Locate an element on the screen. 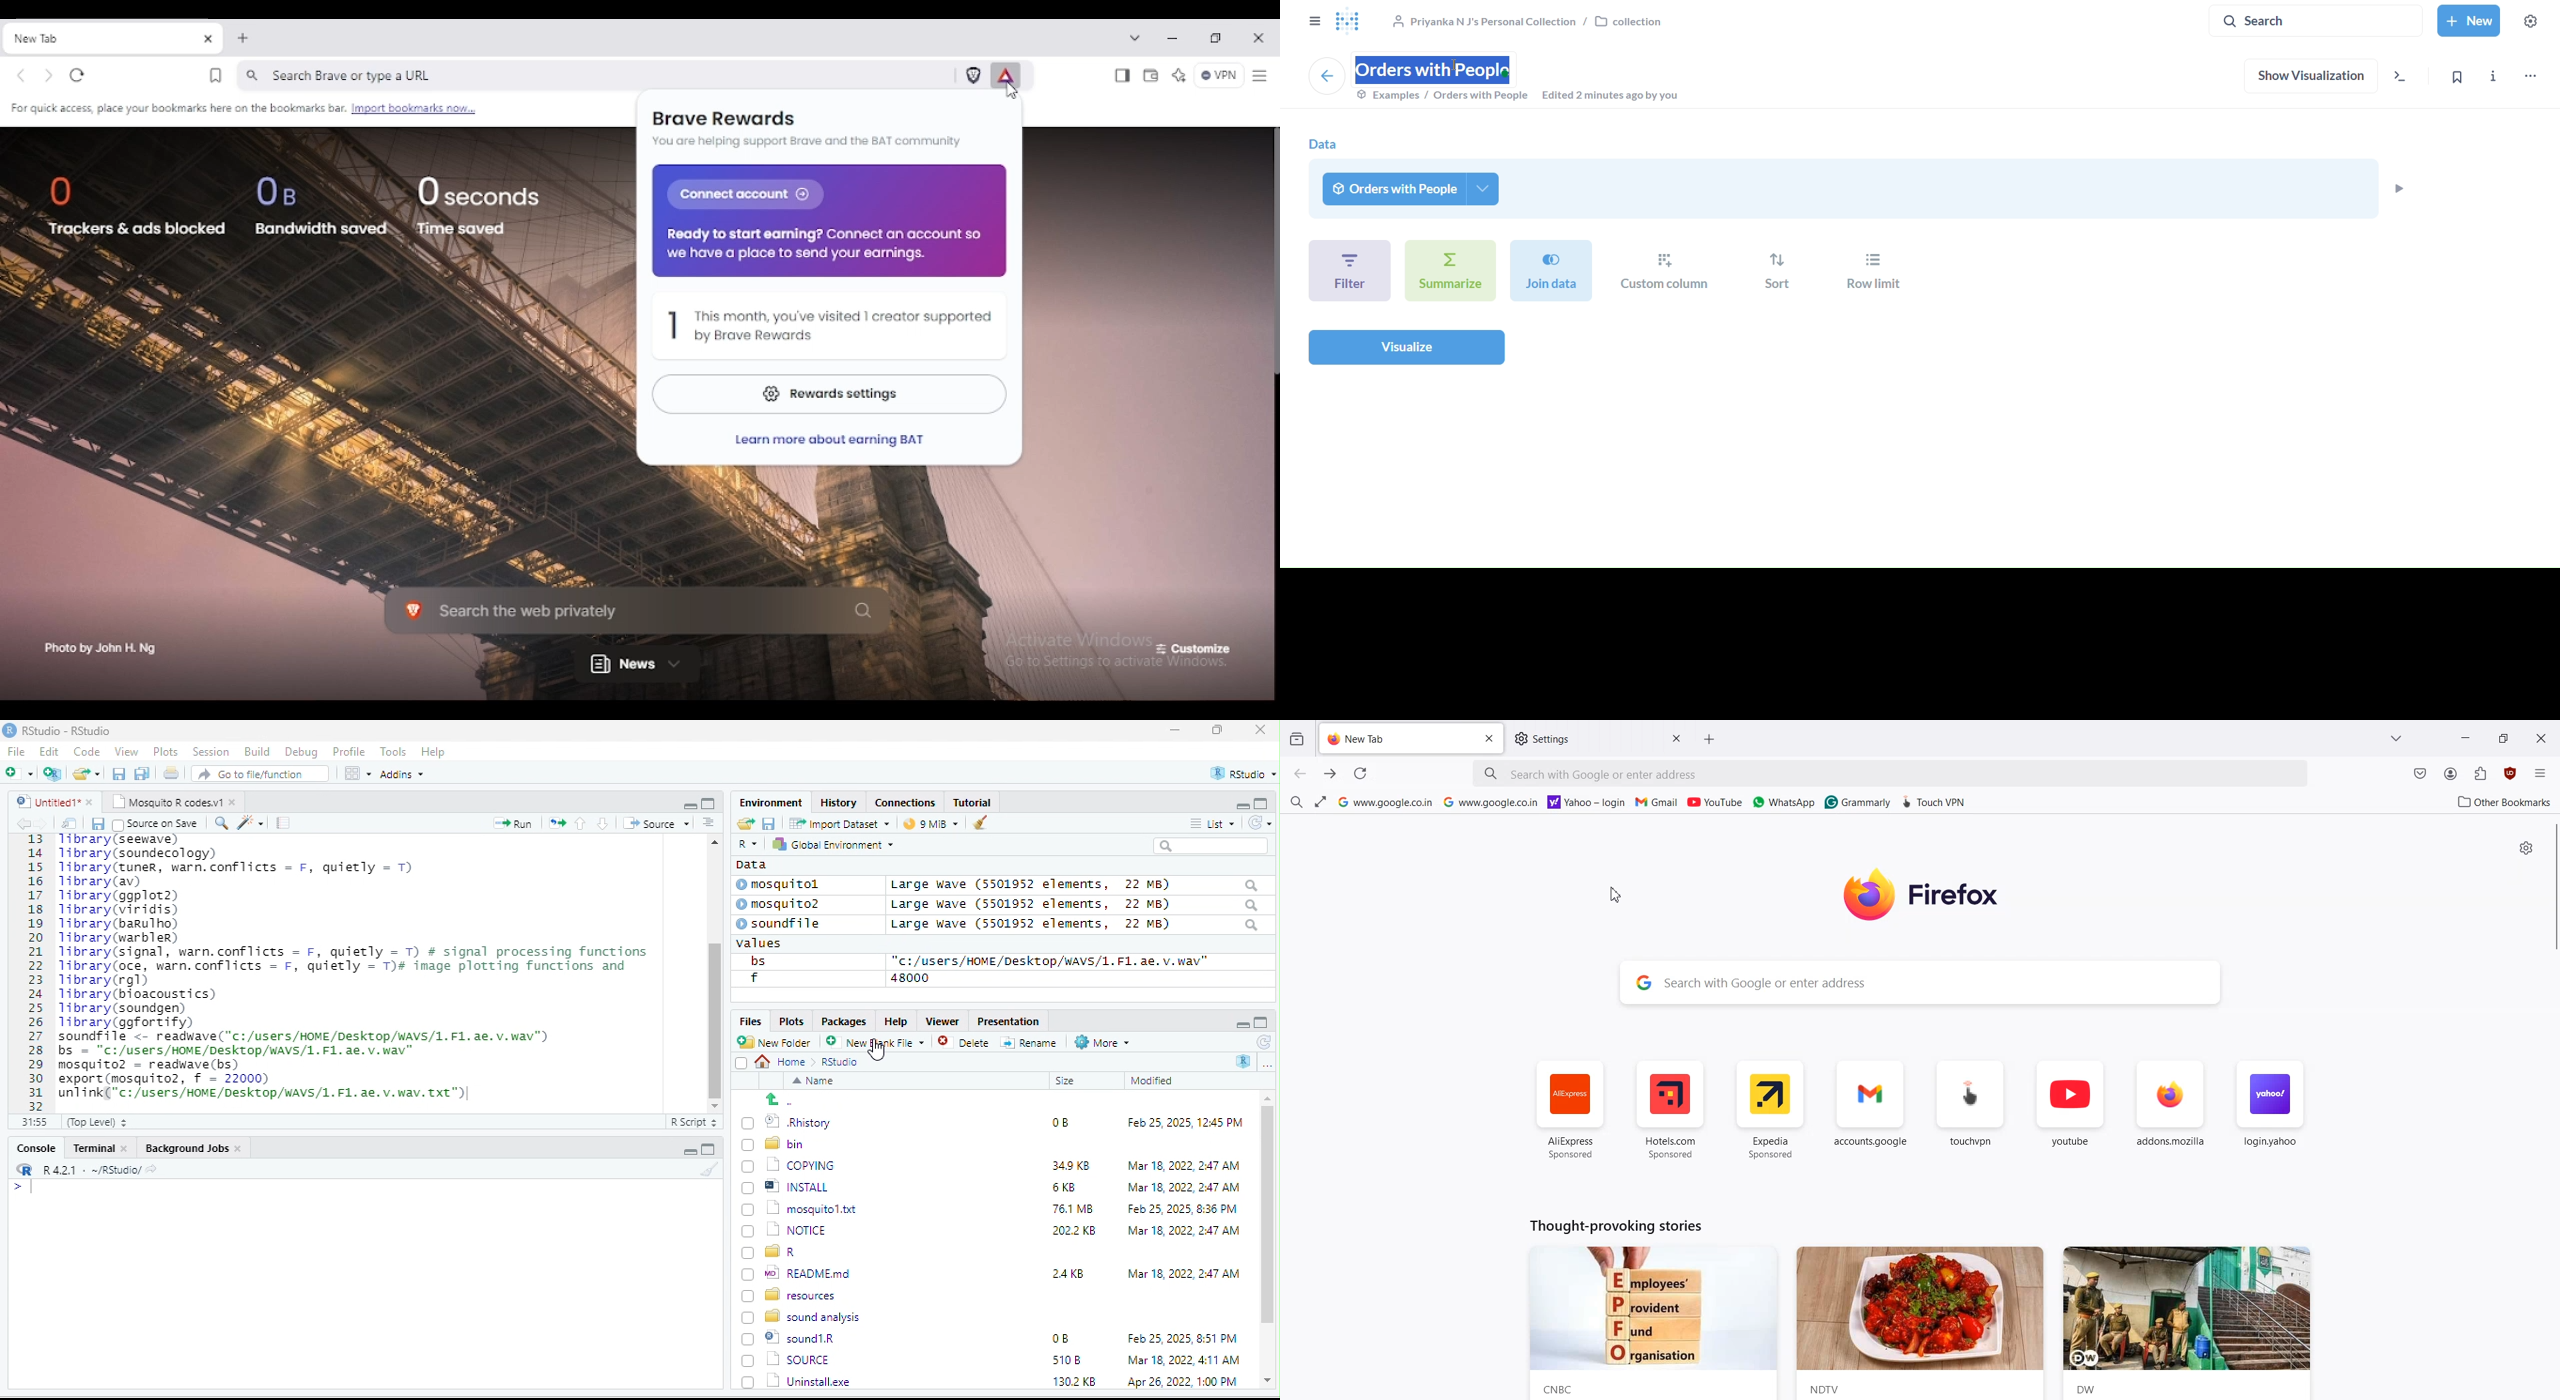 This screenshot has width=2576, height=1400. minimize is located at coordinates (1241, 1024).